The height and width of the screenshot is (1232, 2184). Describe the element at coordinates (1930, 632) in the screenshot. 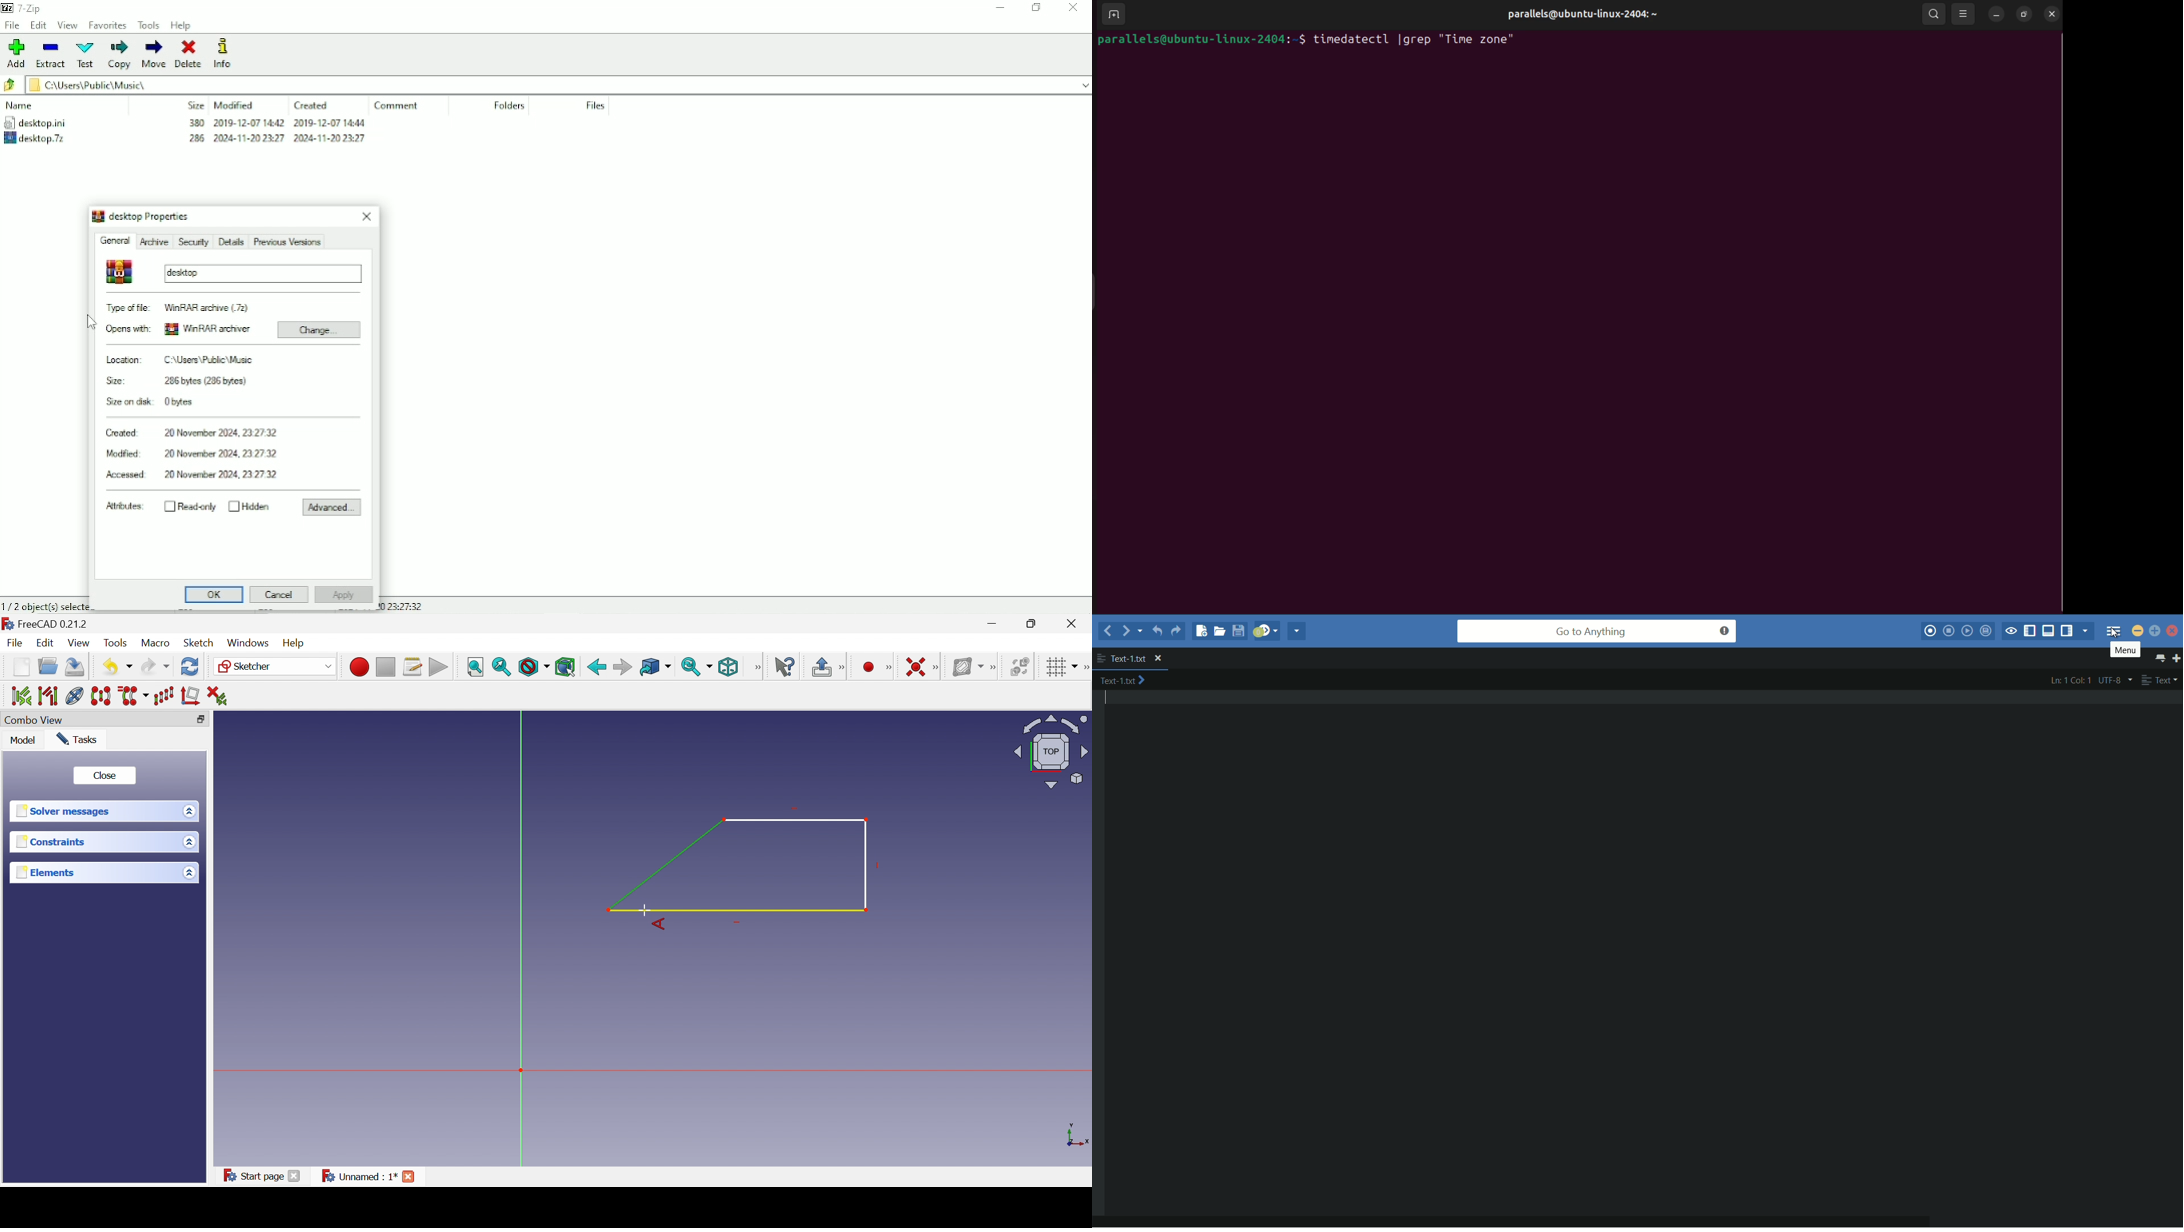

I see `record macro` at that location.